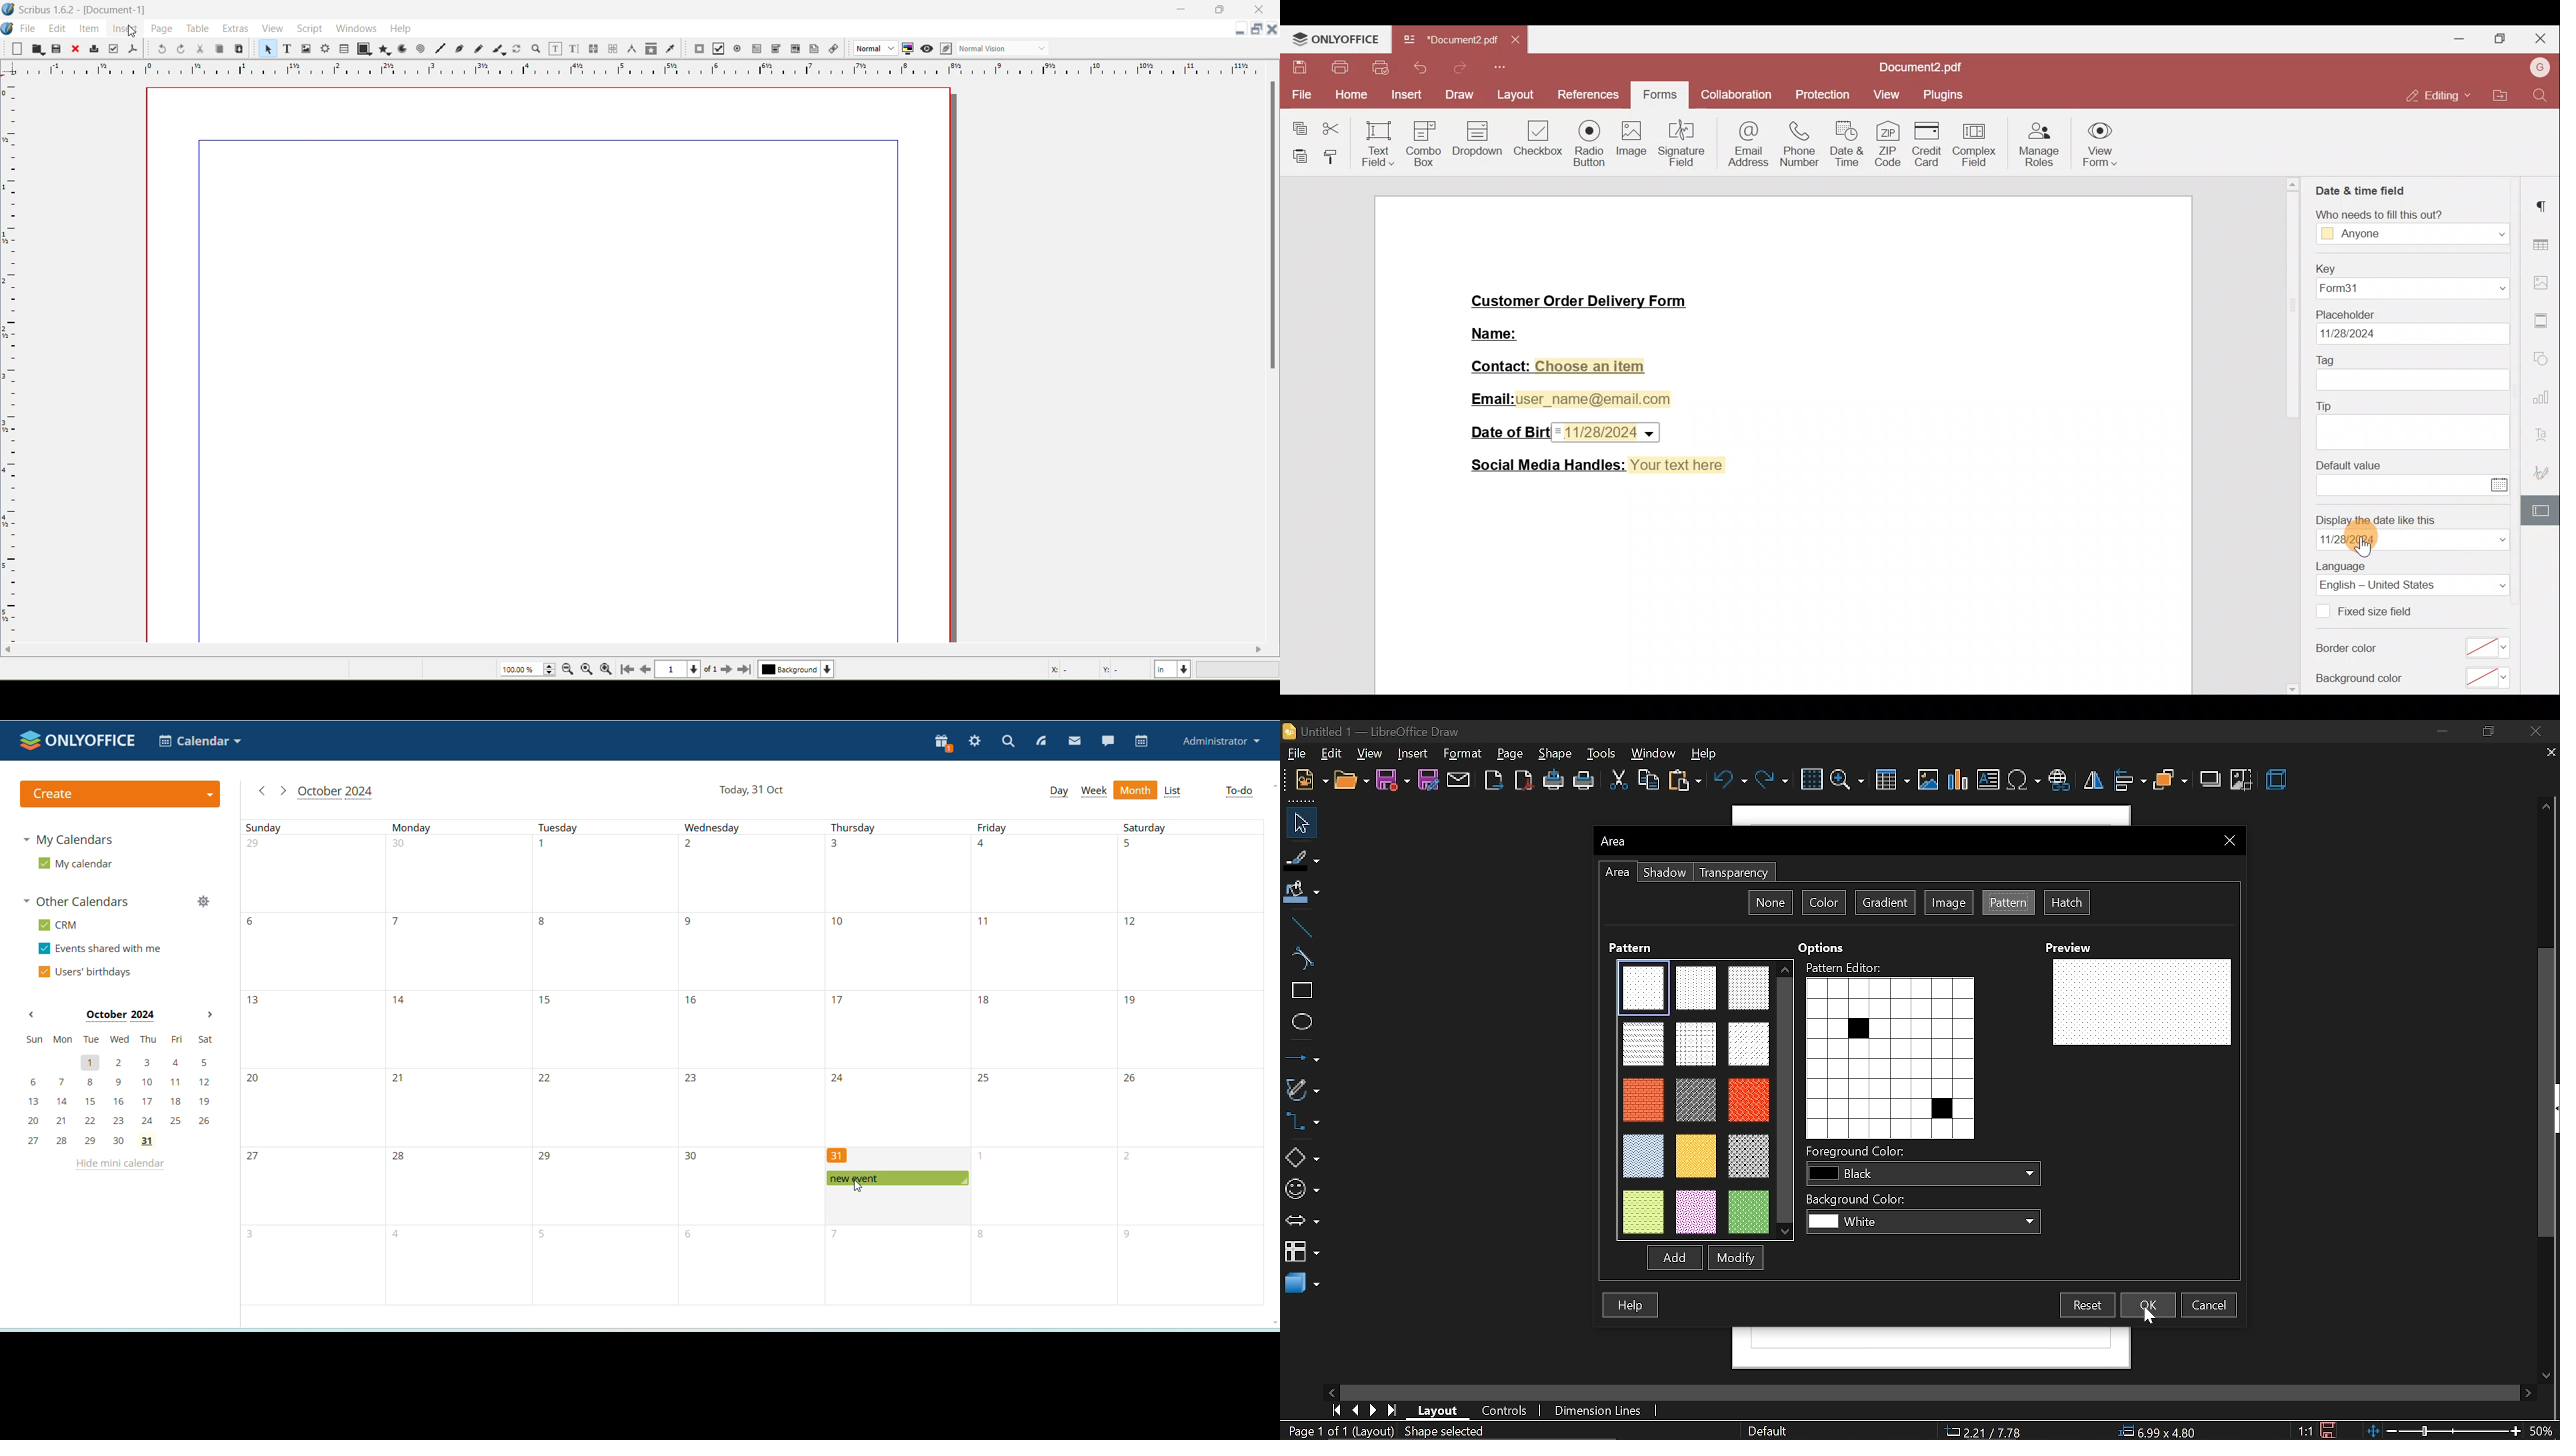 The image size is (2576, 1456). What do you see at coordinates (2362, 190) in the screenshot?
I see `Date & time field` at bounding box center [2362, 190].